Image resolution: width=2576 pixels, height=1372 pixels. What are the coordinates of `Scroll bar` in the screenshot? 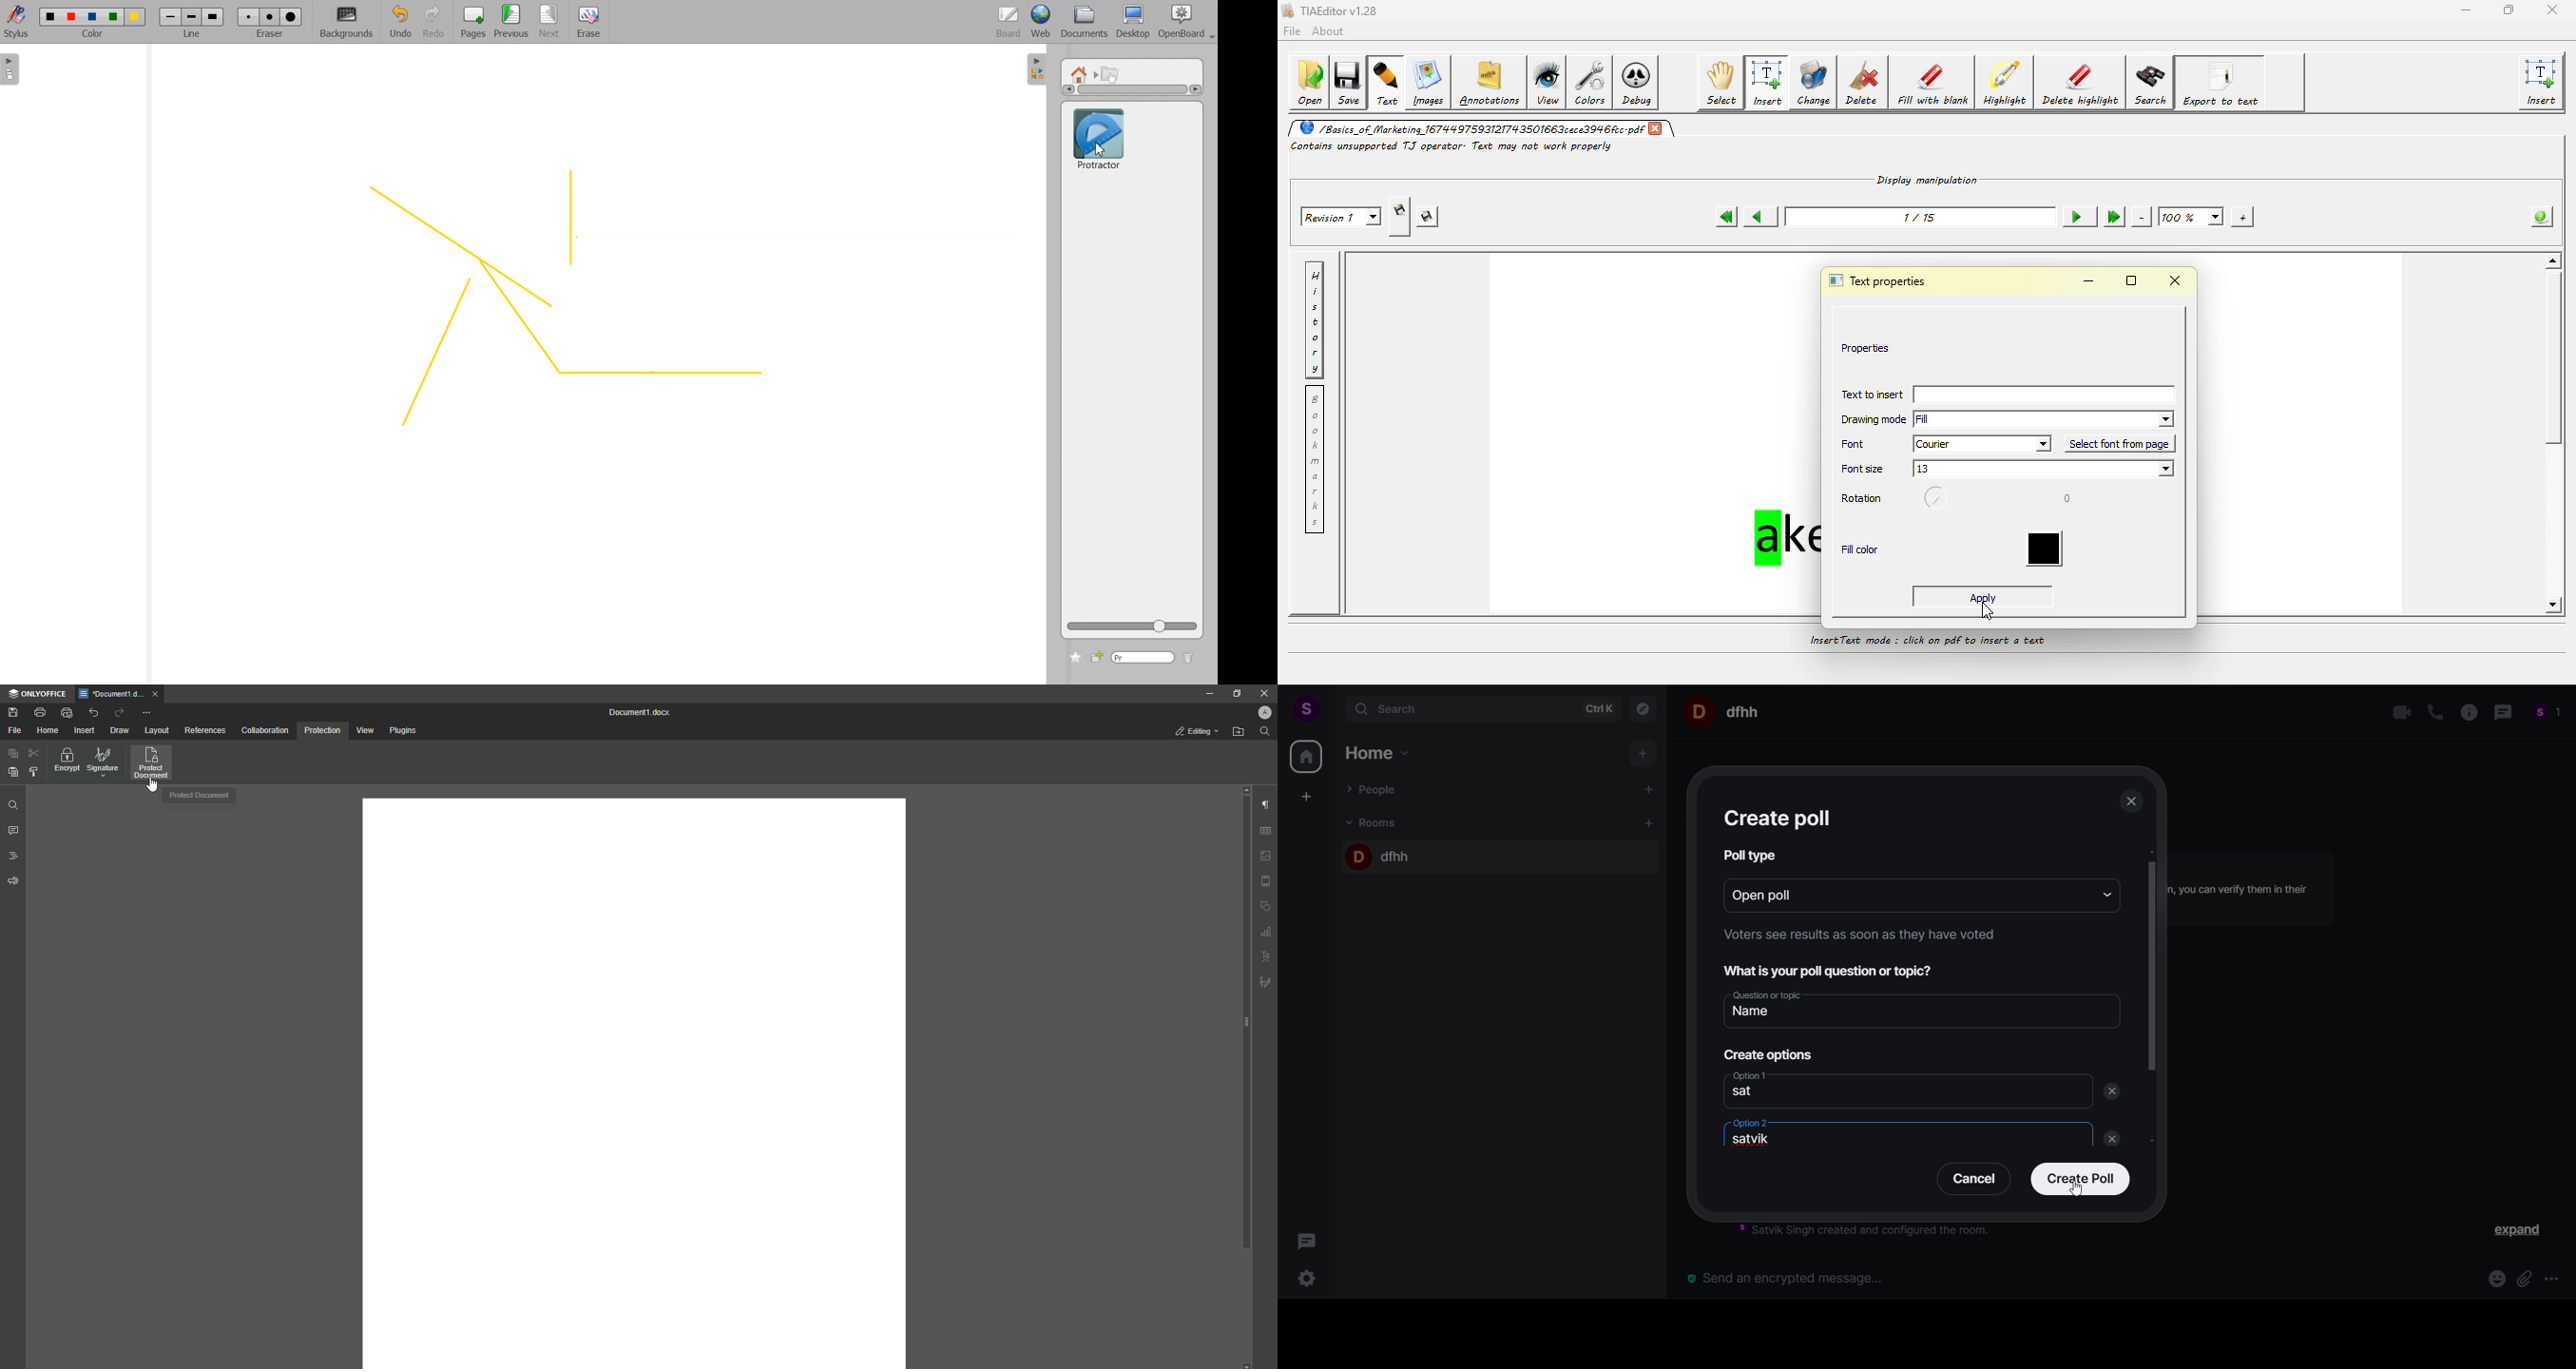 It's located at (2153, 1026).